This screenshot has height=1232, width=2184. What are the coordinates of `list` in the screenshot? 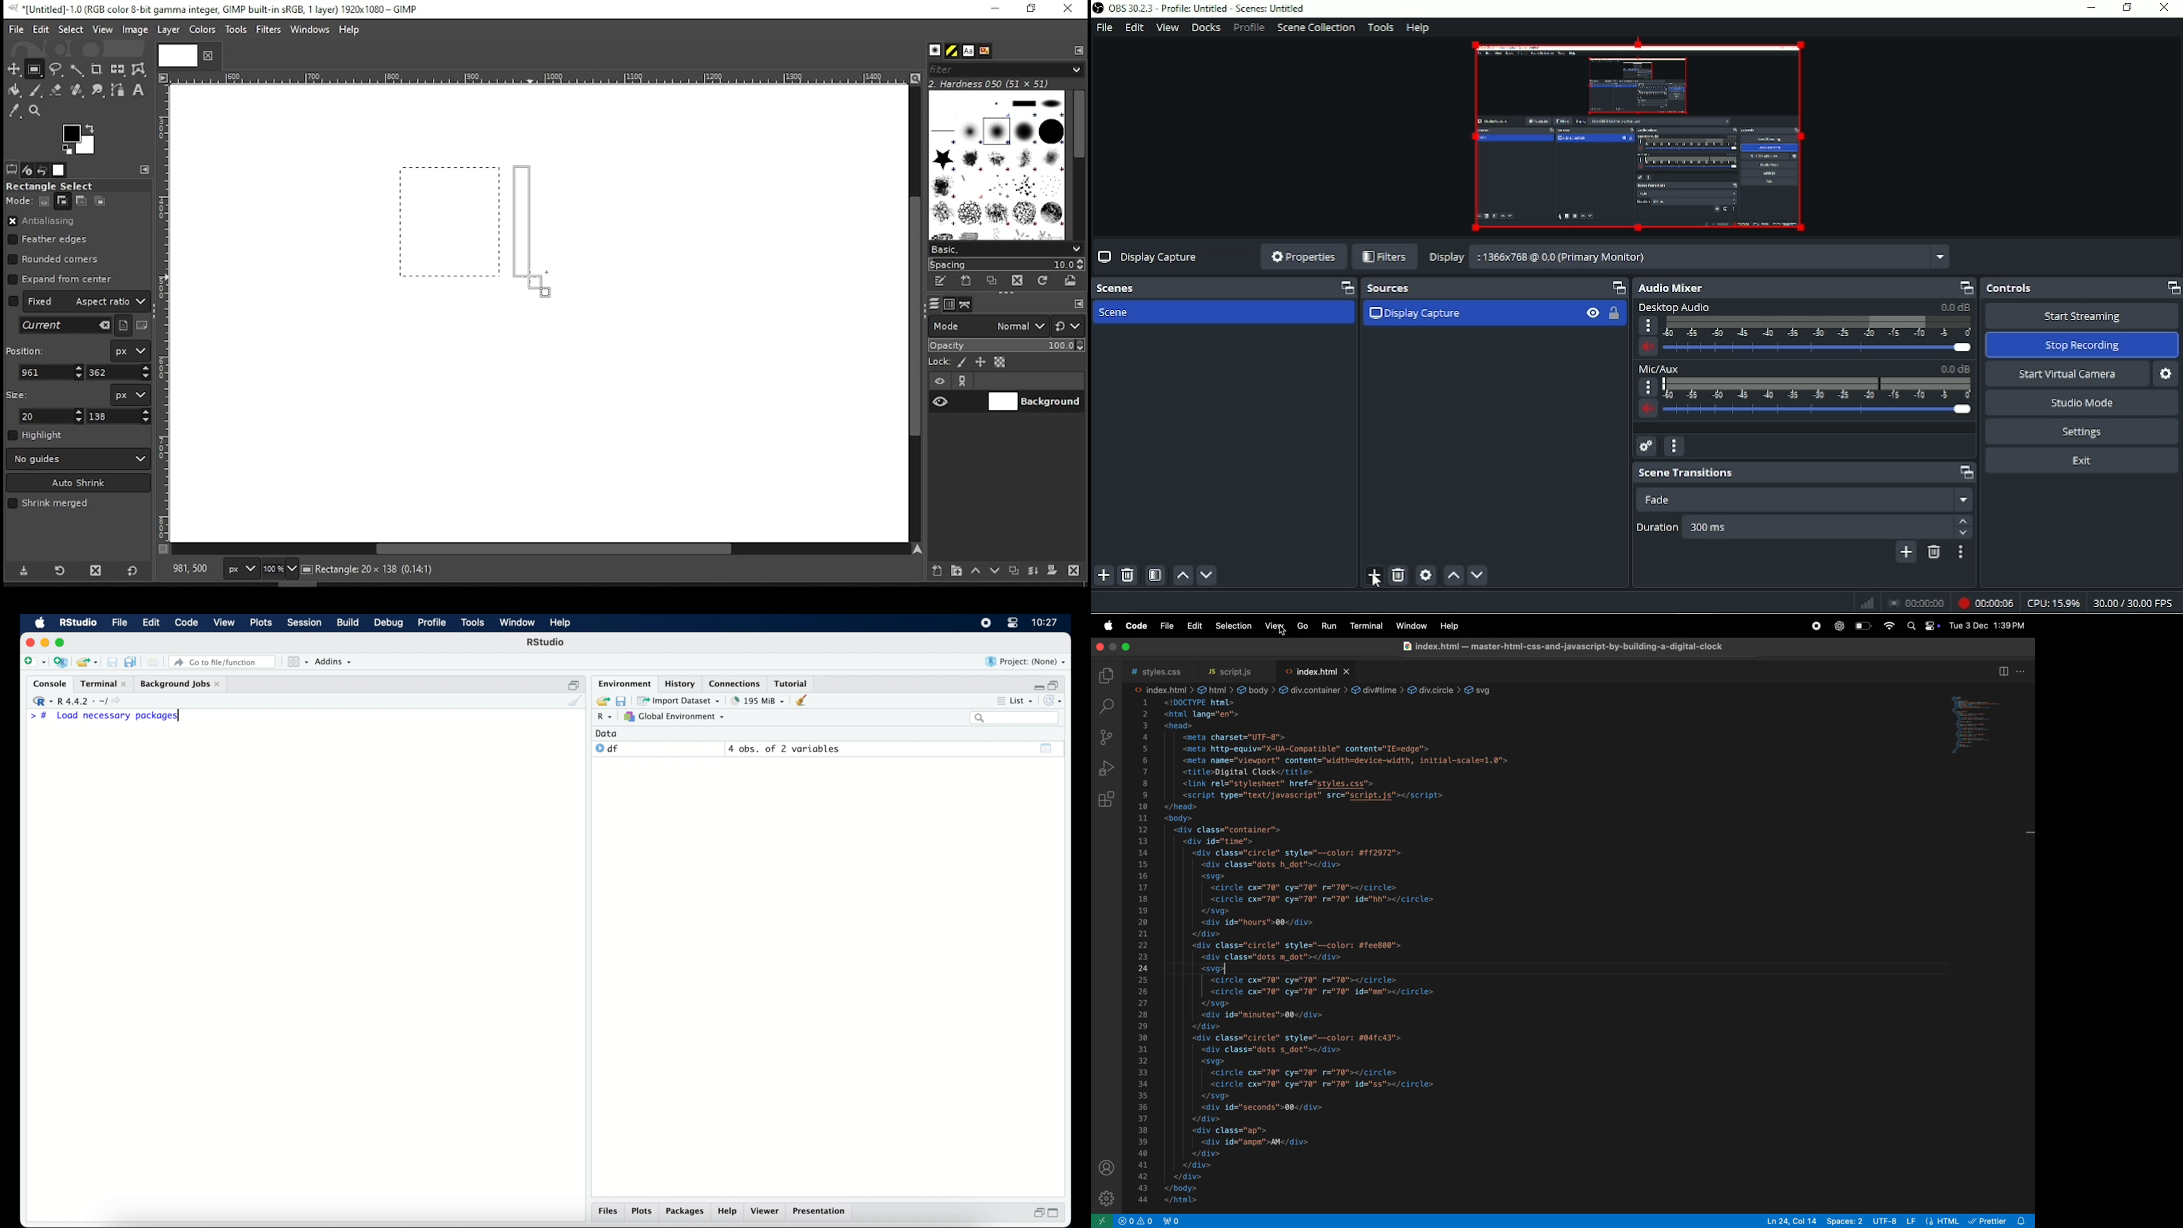 It's located at (1014, 702).